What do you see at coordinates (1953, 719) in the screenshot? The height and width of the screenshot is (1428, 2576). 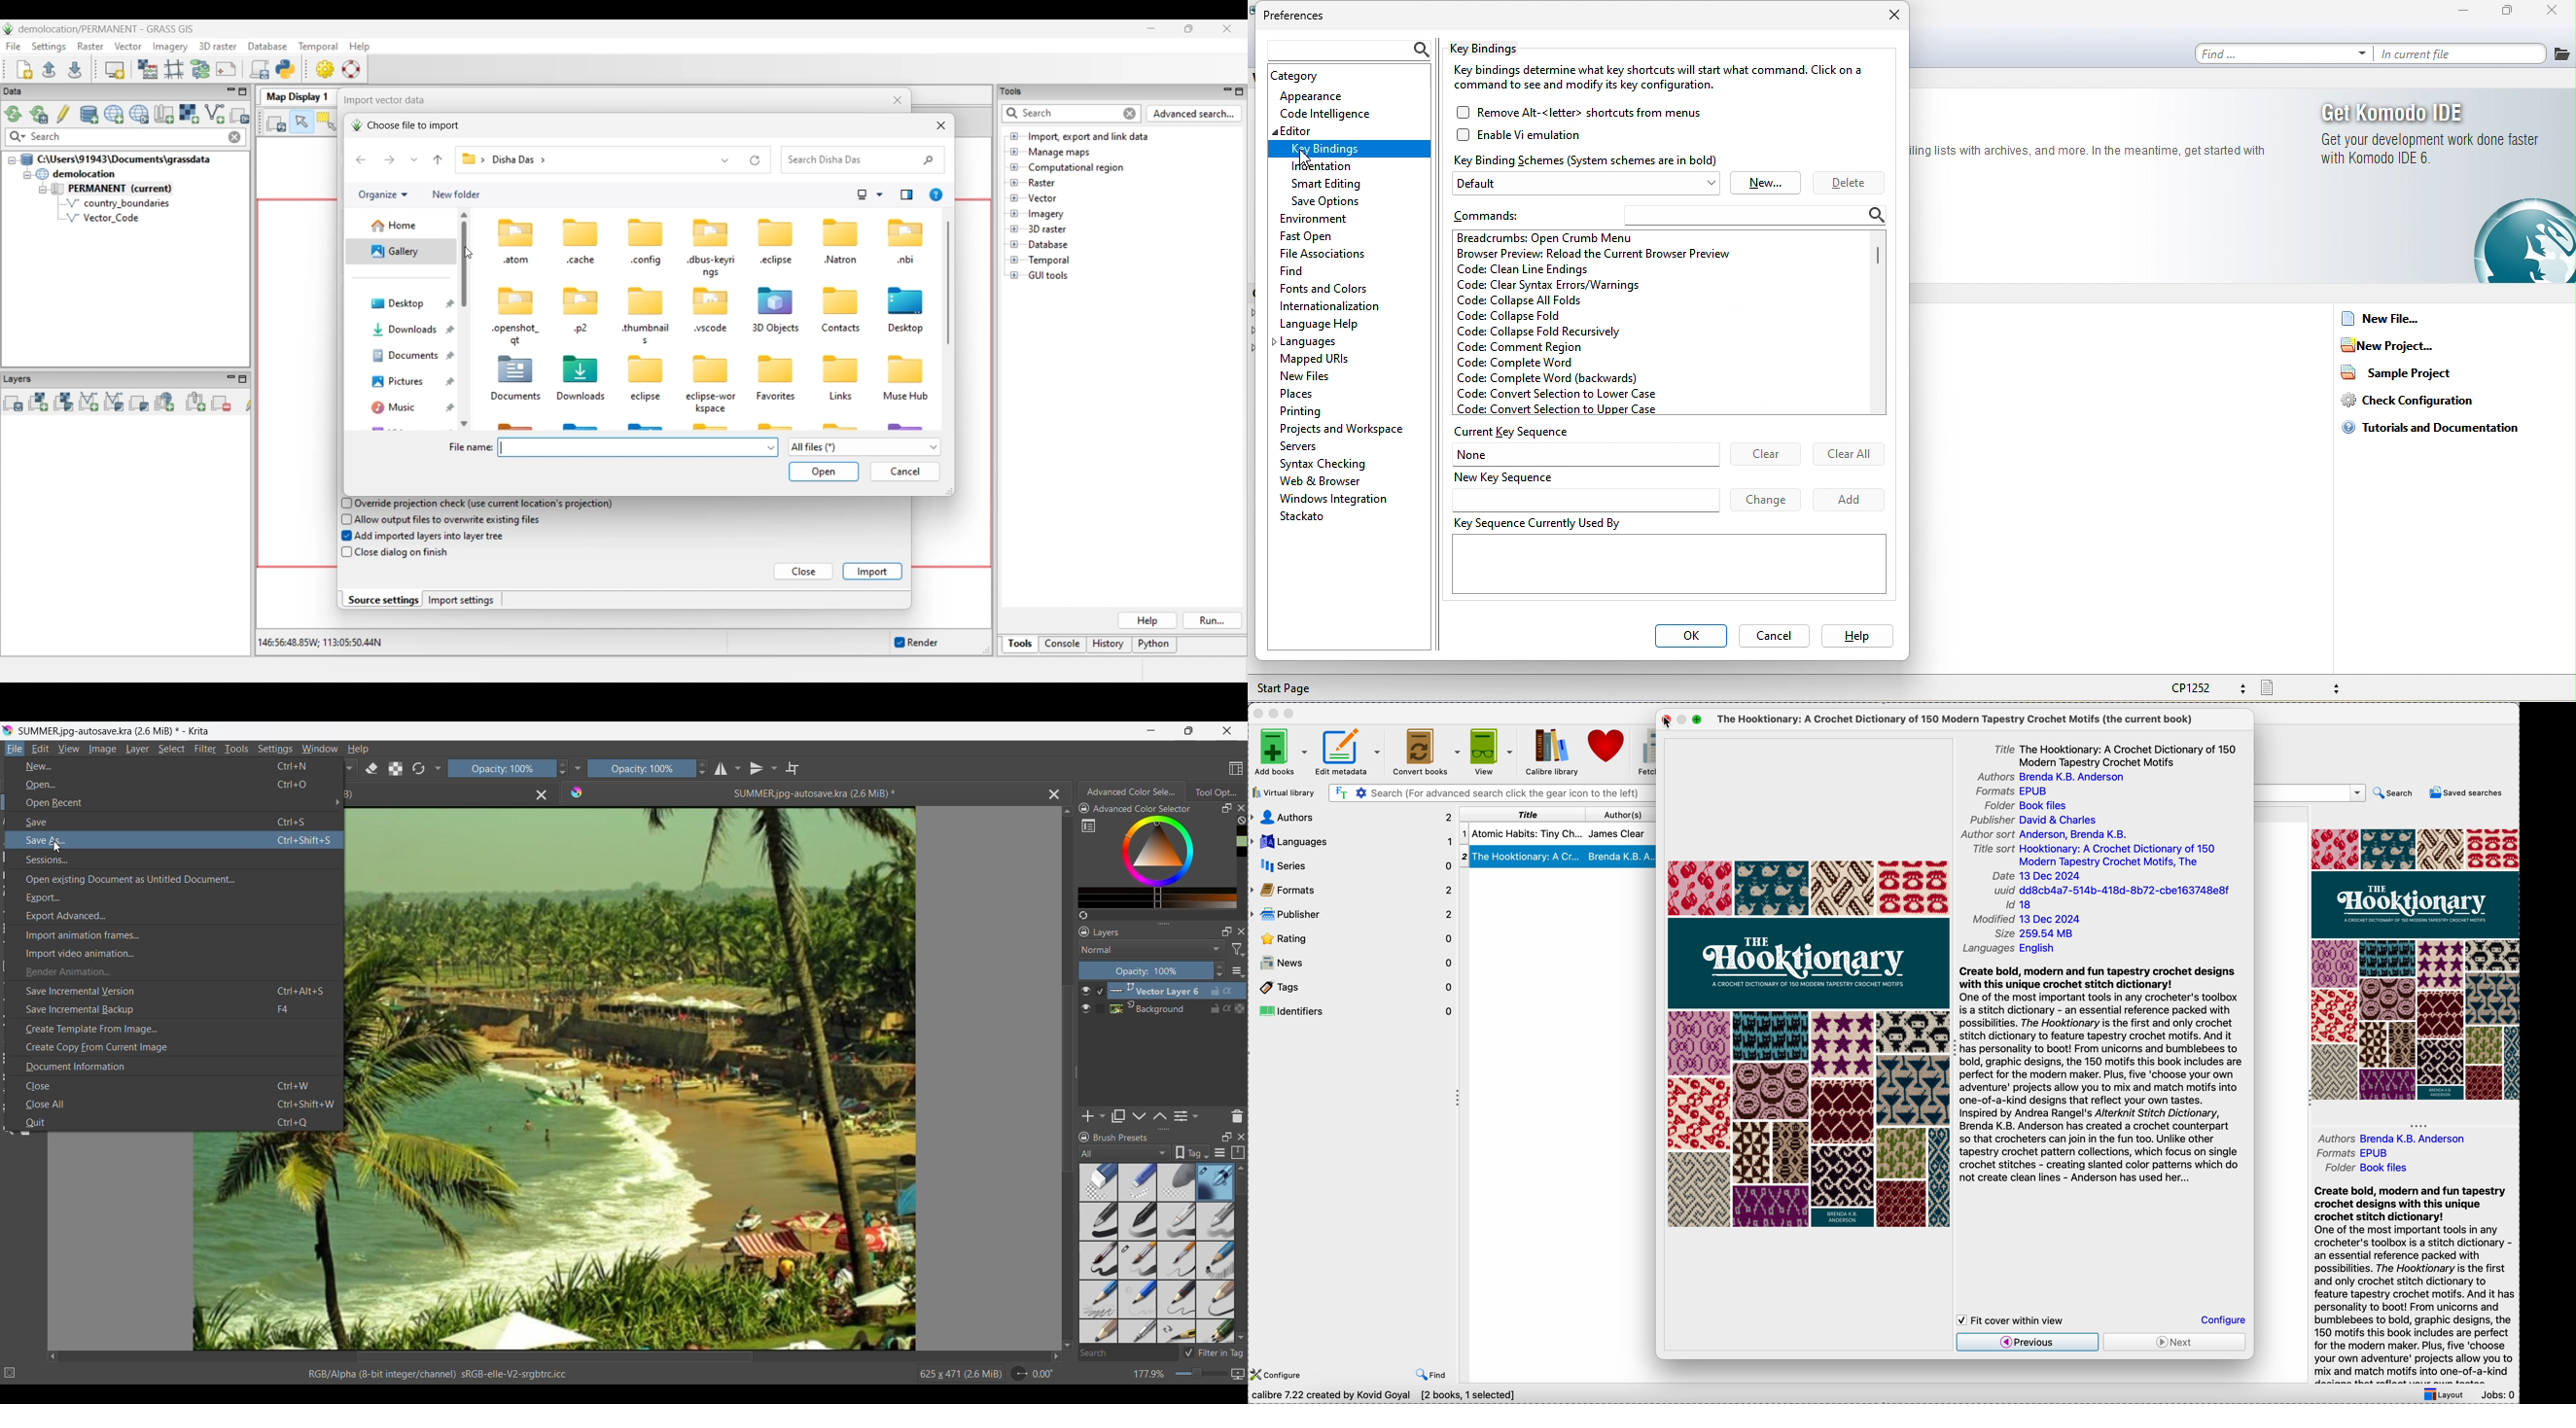 I see `The Hooktionary: A Crochet Dictionary of 150 Modern Tapestry Crochet Motifs (the current book)` at bounding box center [1953, 719].